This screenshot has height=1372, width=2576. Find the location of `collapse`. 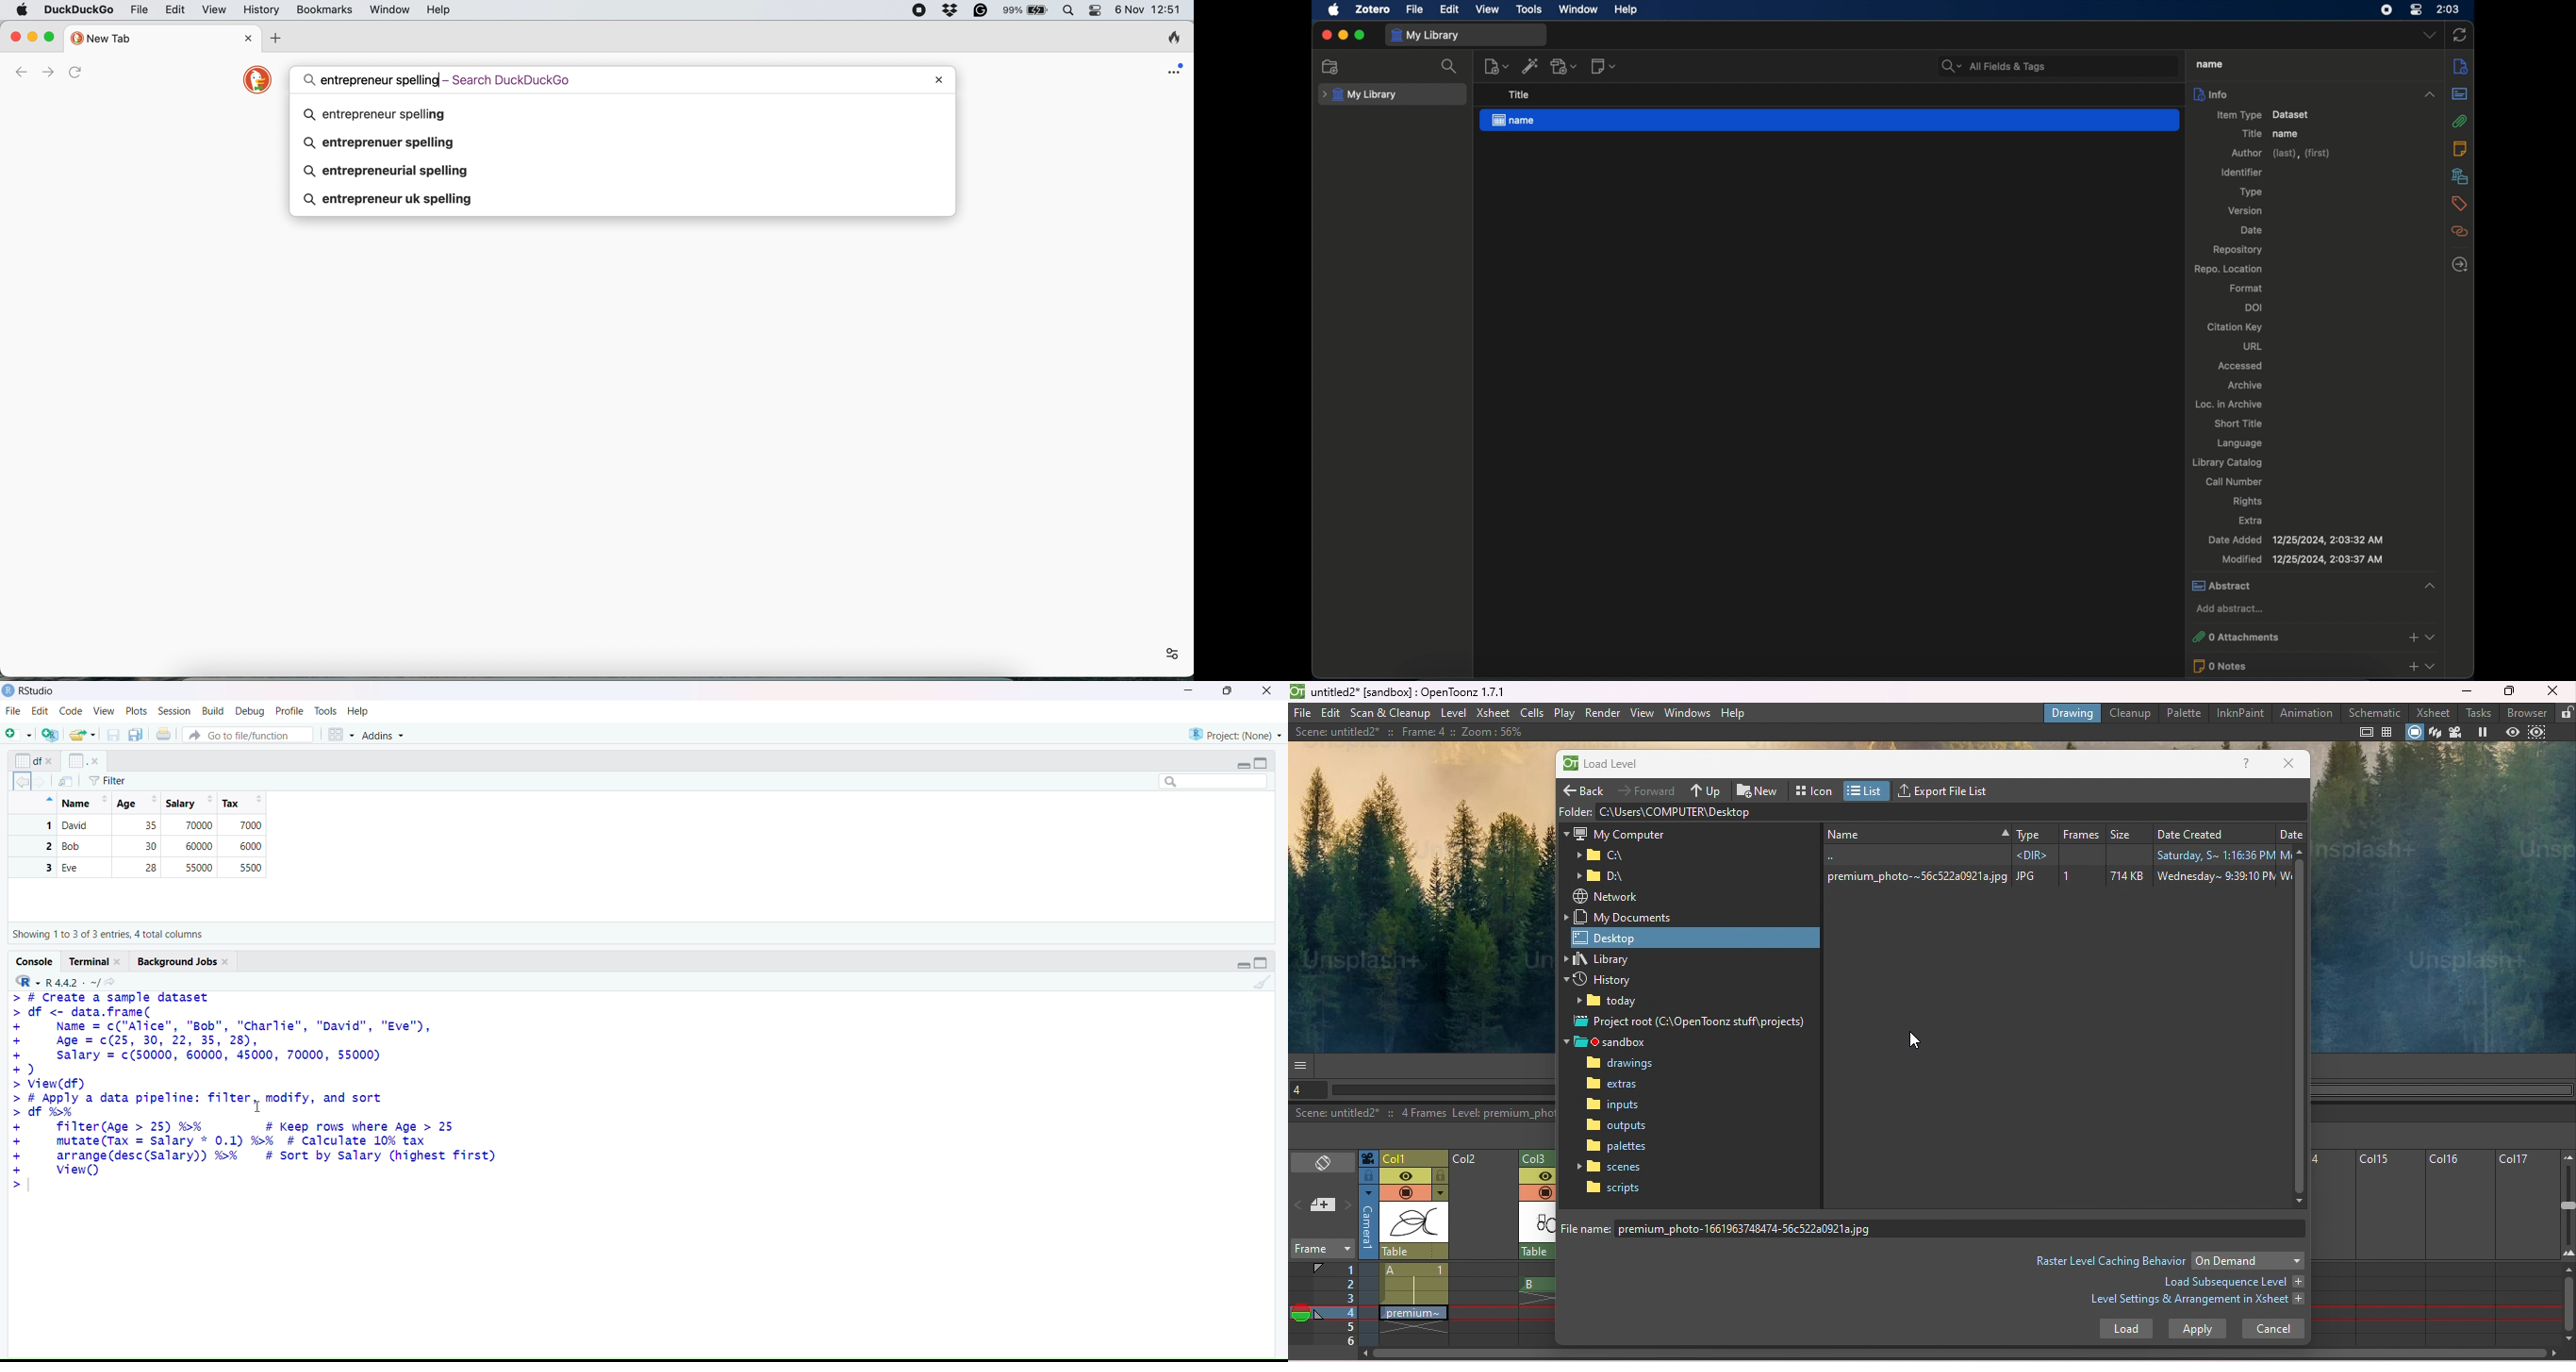

collapse is located at coordinates (1263, 964).